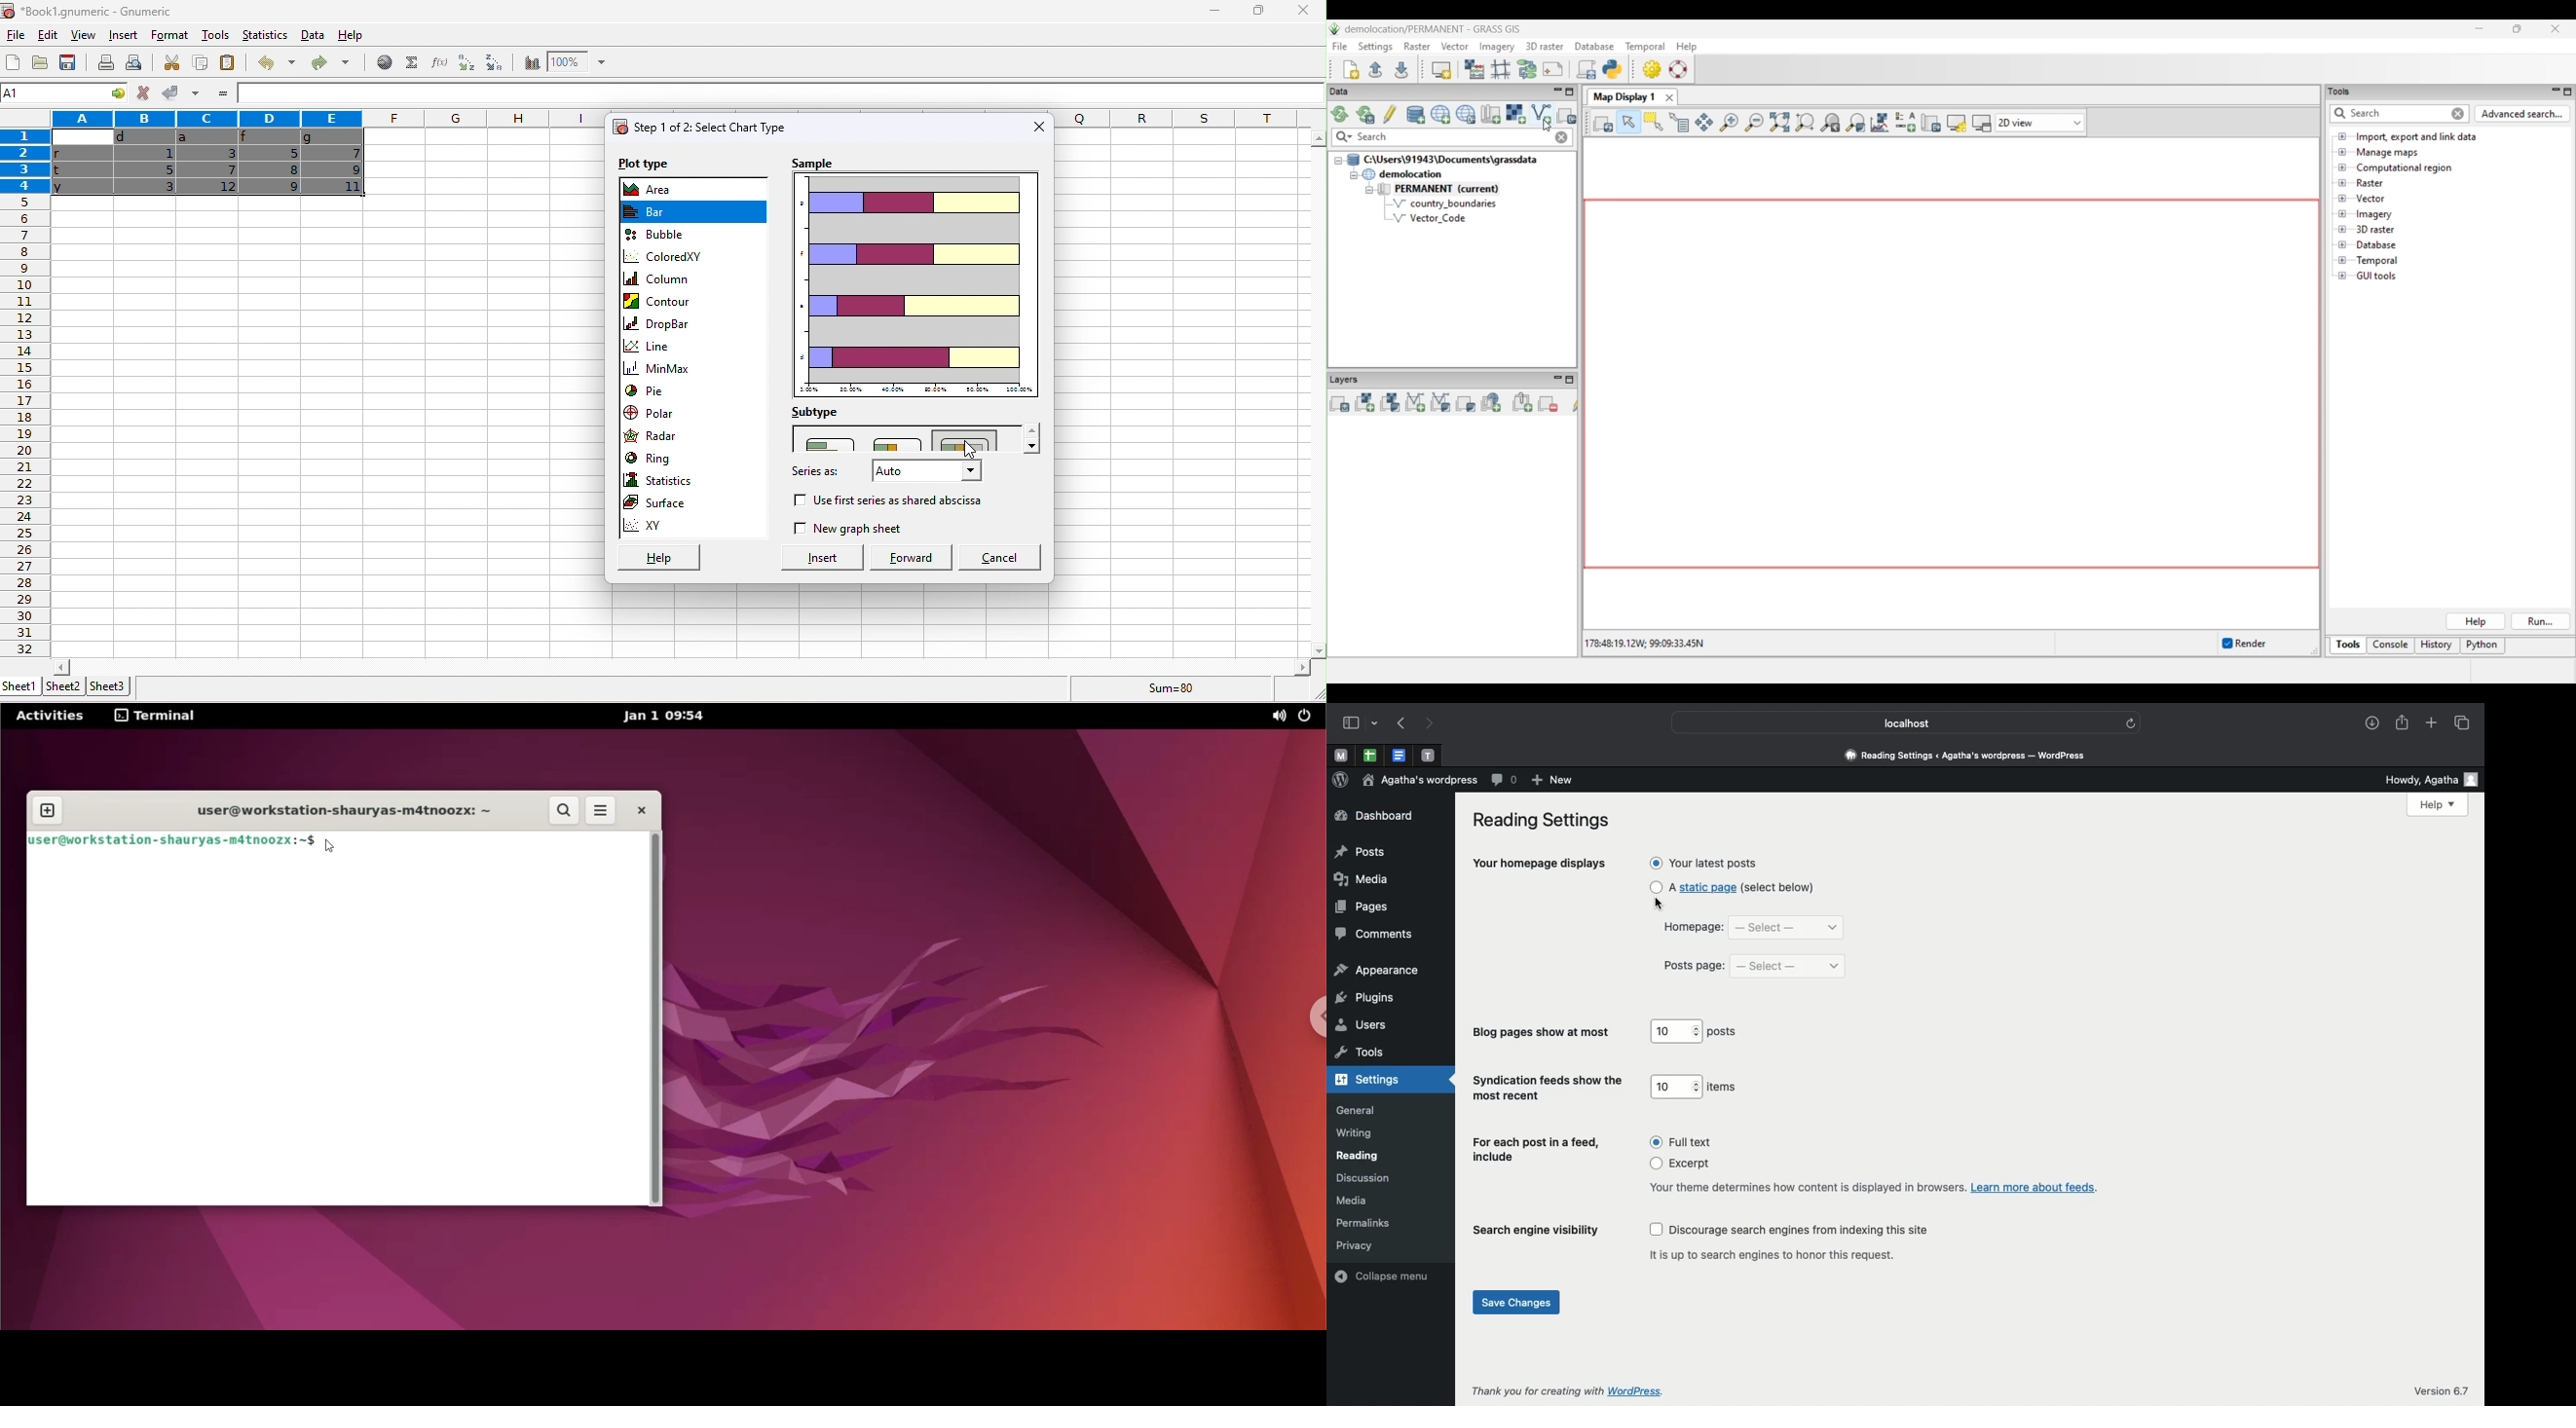  Describe the element at coordinates (649, 390) in the screenshot. I see `pie` at that location.